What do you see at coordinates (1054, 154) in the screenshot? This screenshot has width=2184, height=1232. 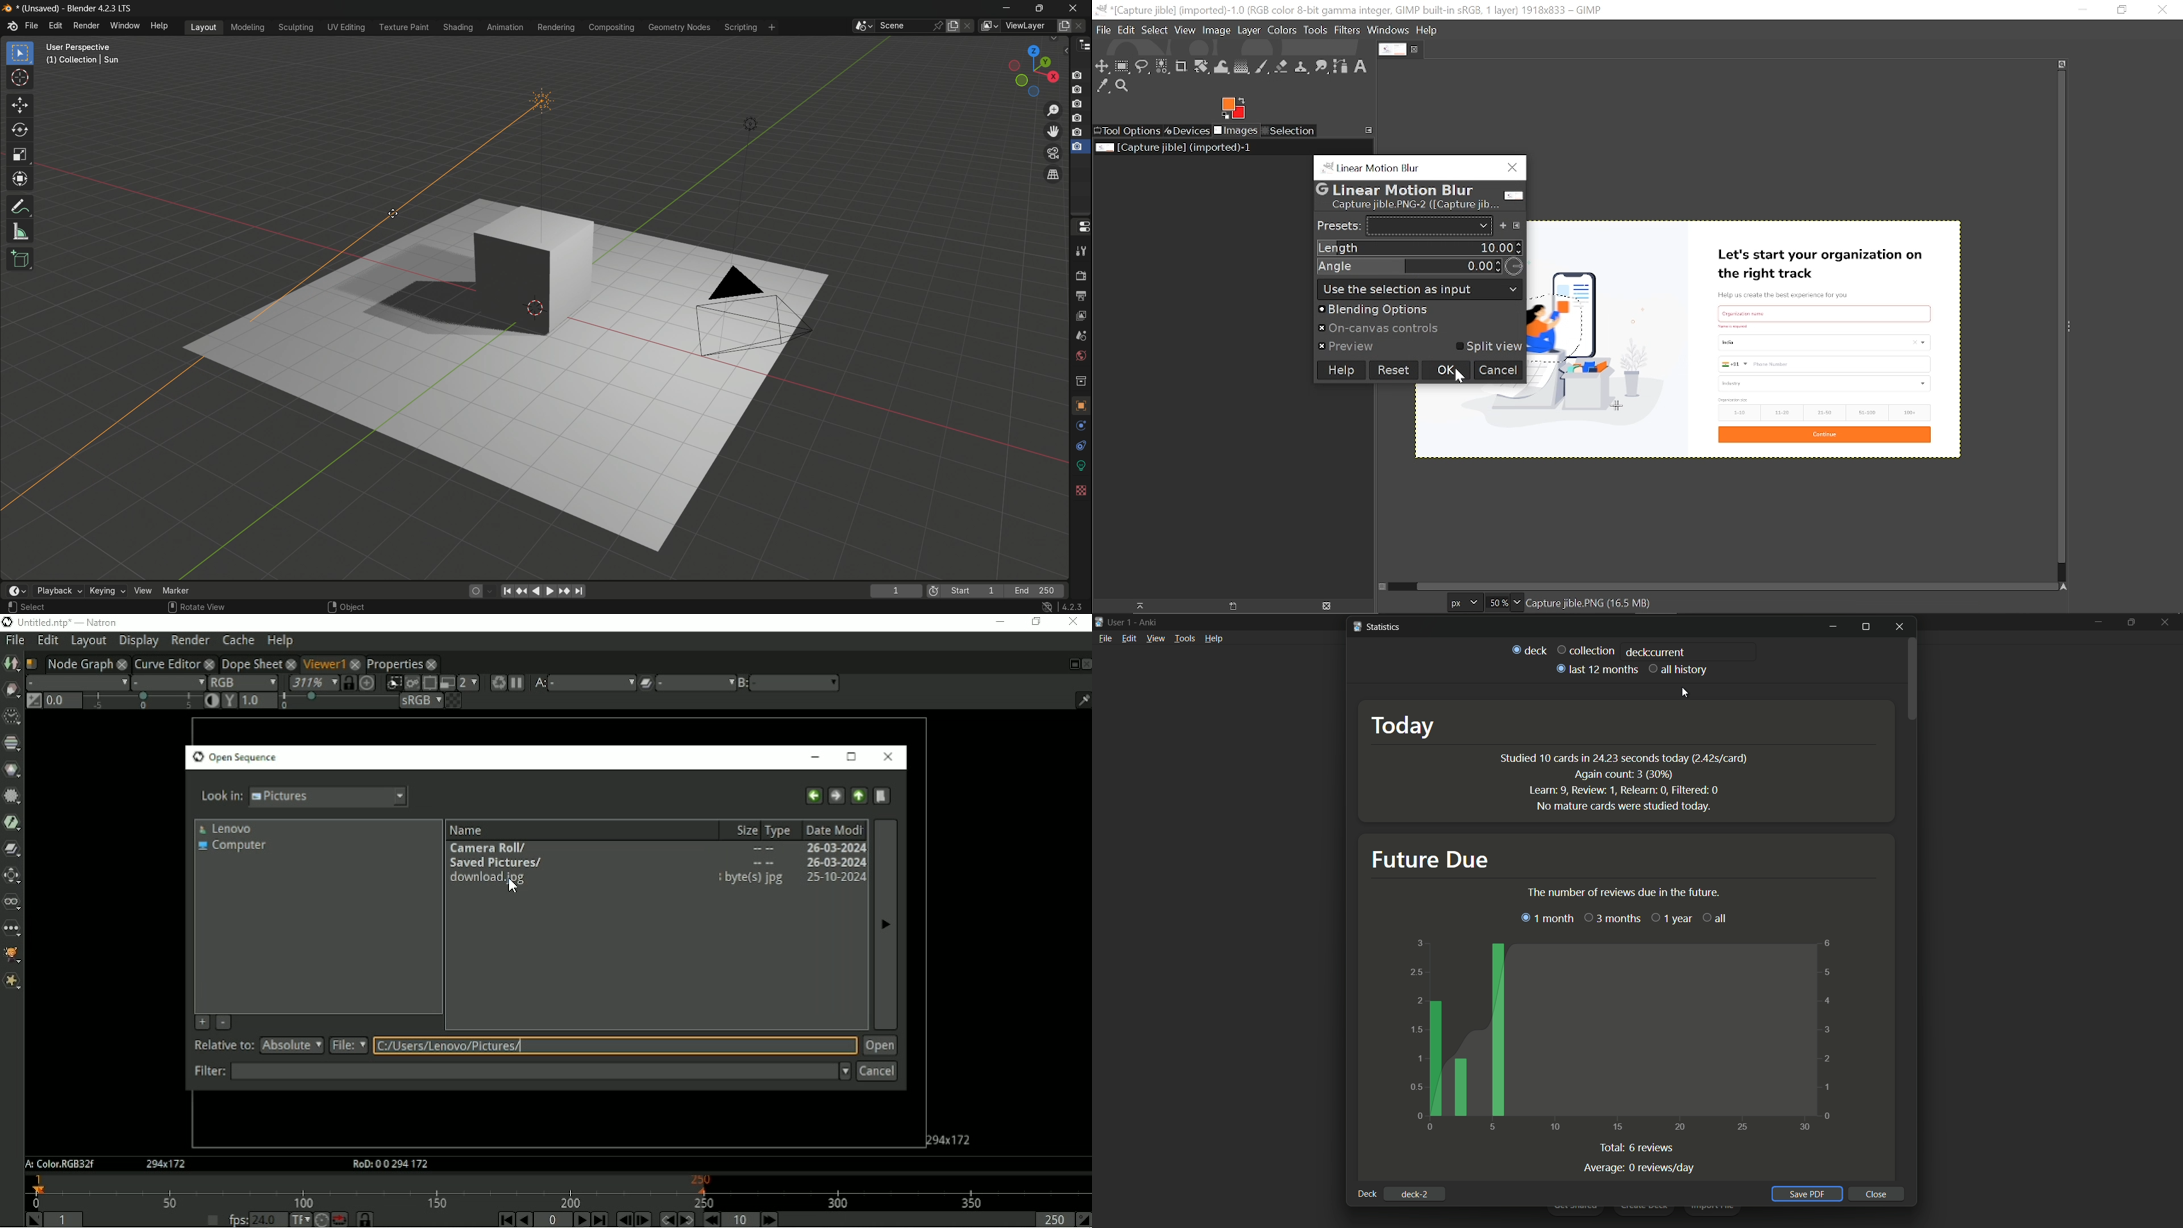 I see `toggle the camera view` at bounding box center [1054, 154].